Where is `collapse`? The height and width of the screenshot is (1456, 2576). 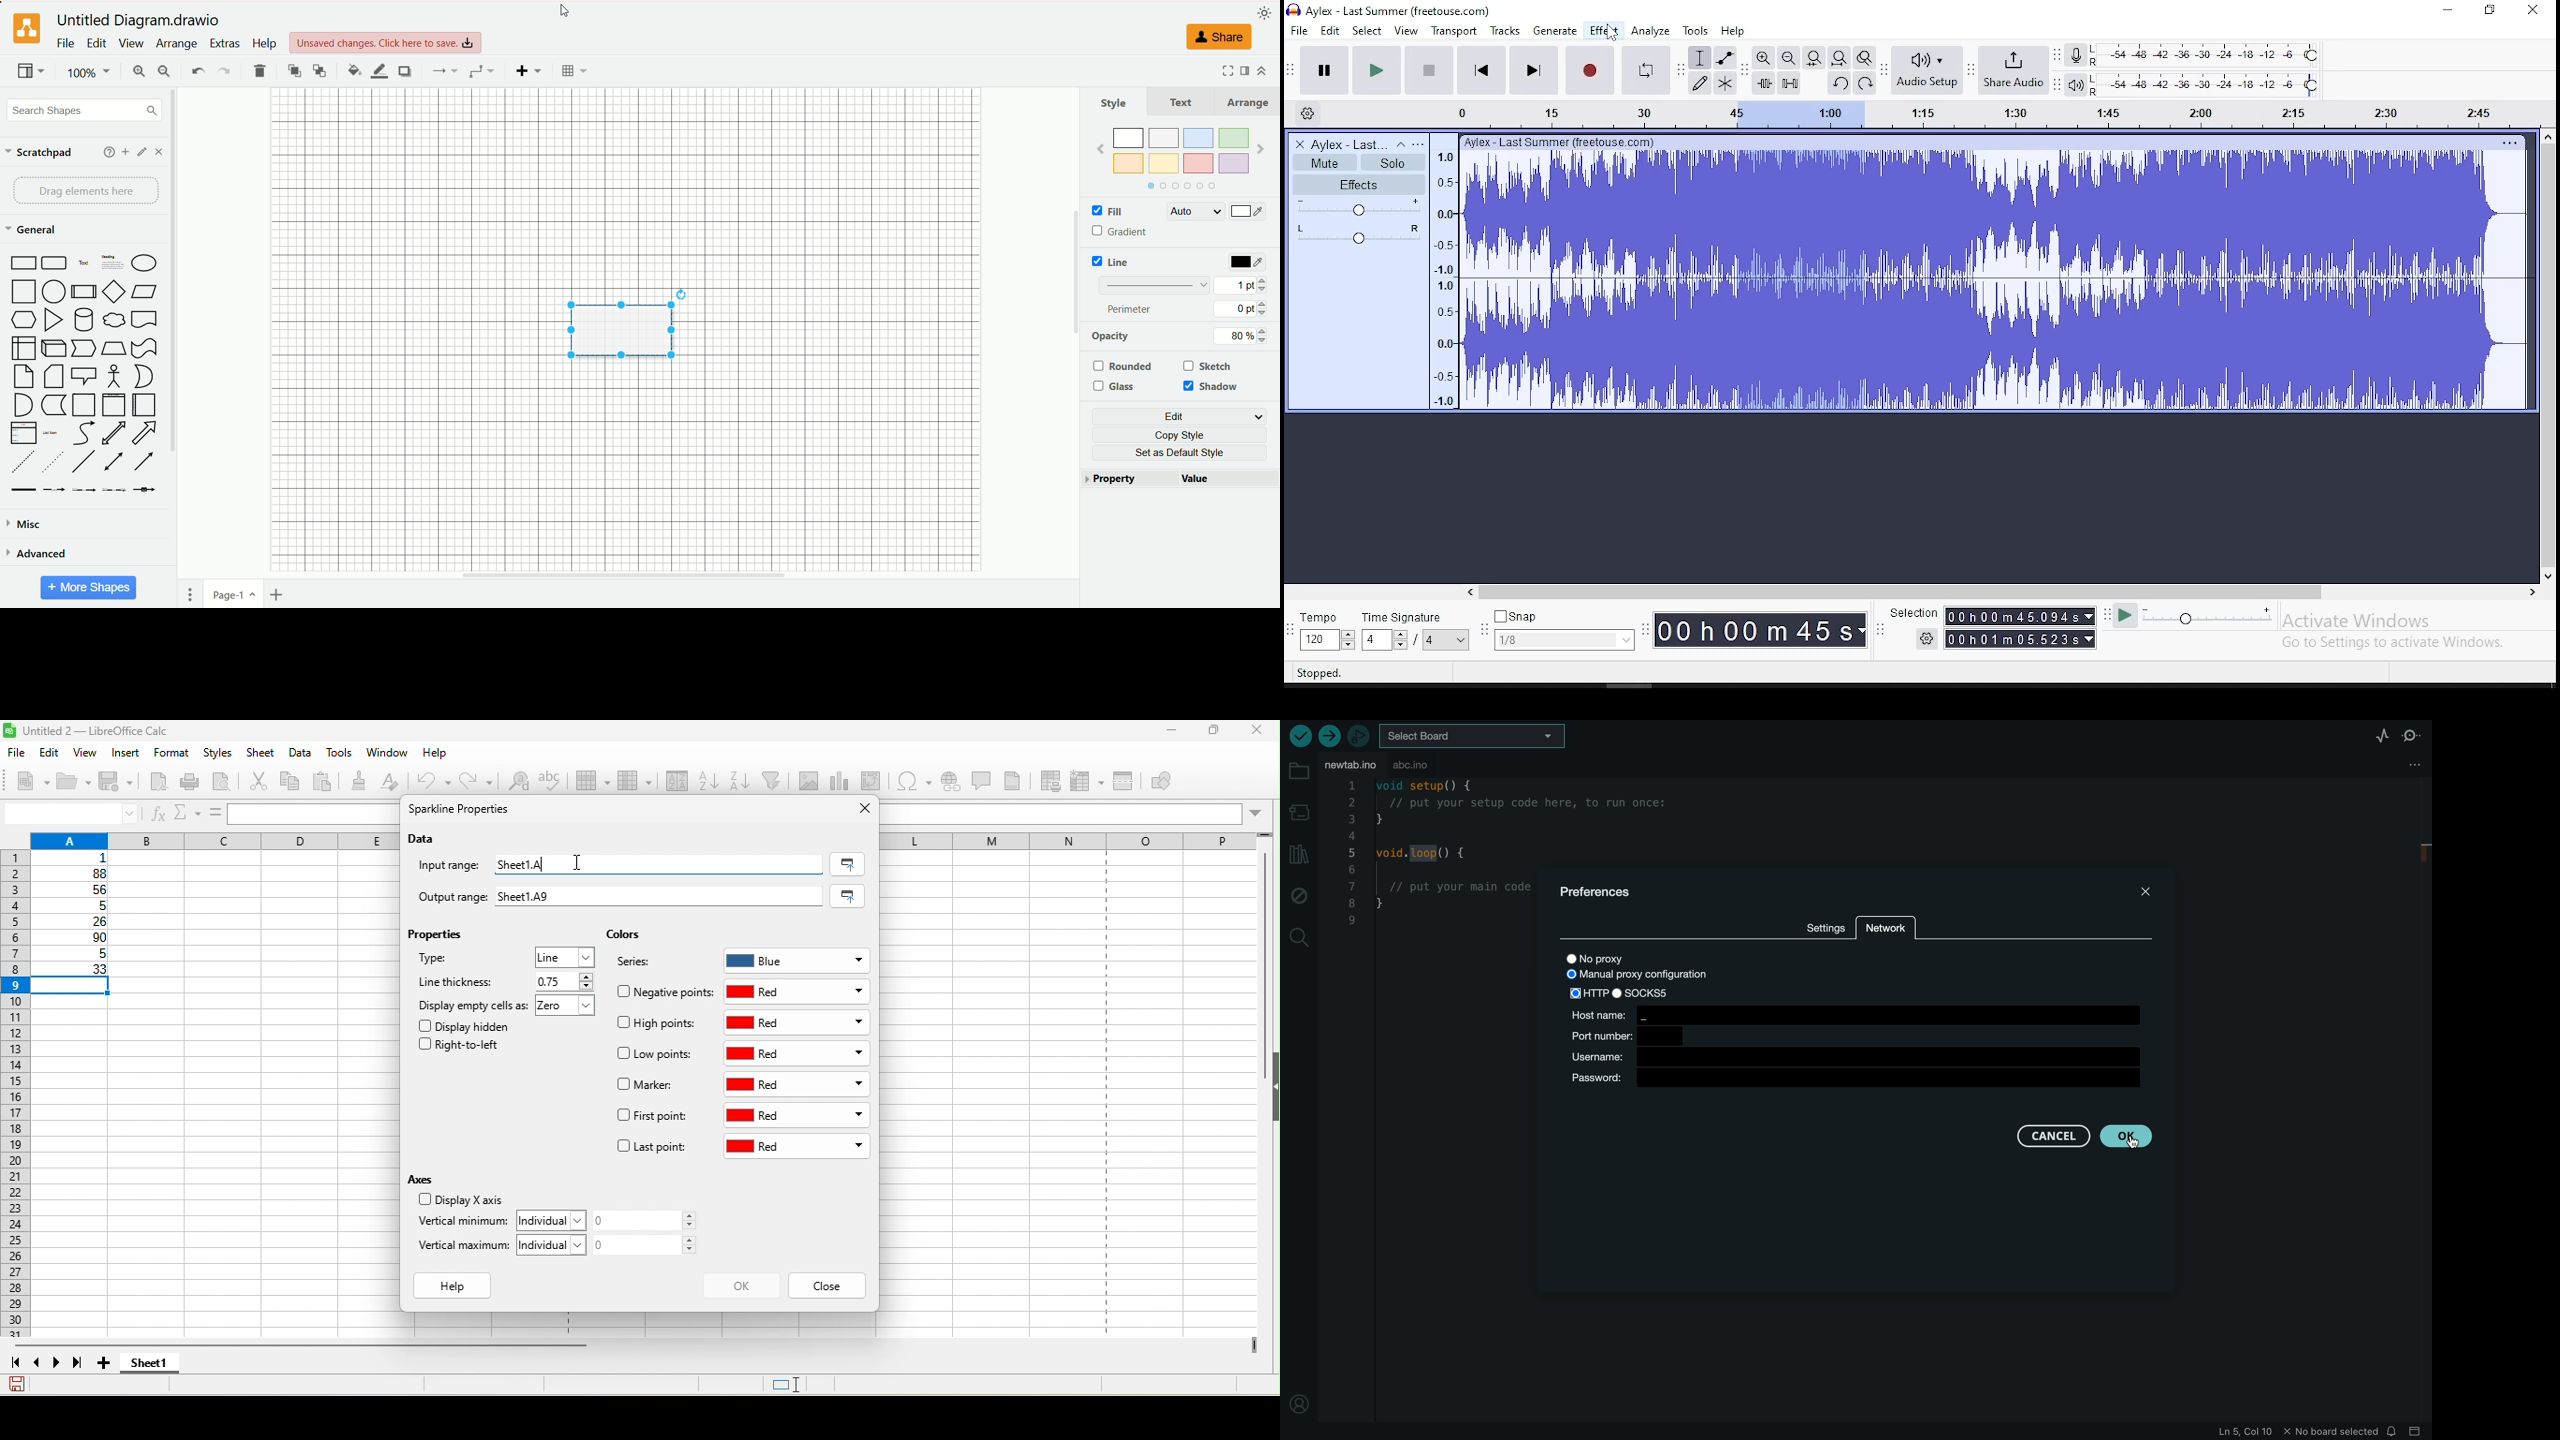 collapse is located at coordinates (1400, 145).